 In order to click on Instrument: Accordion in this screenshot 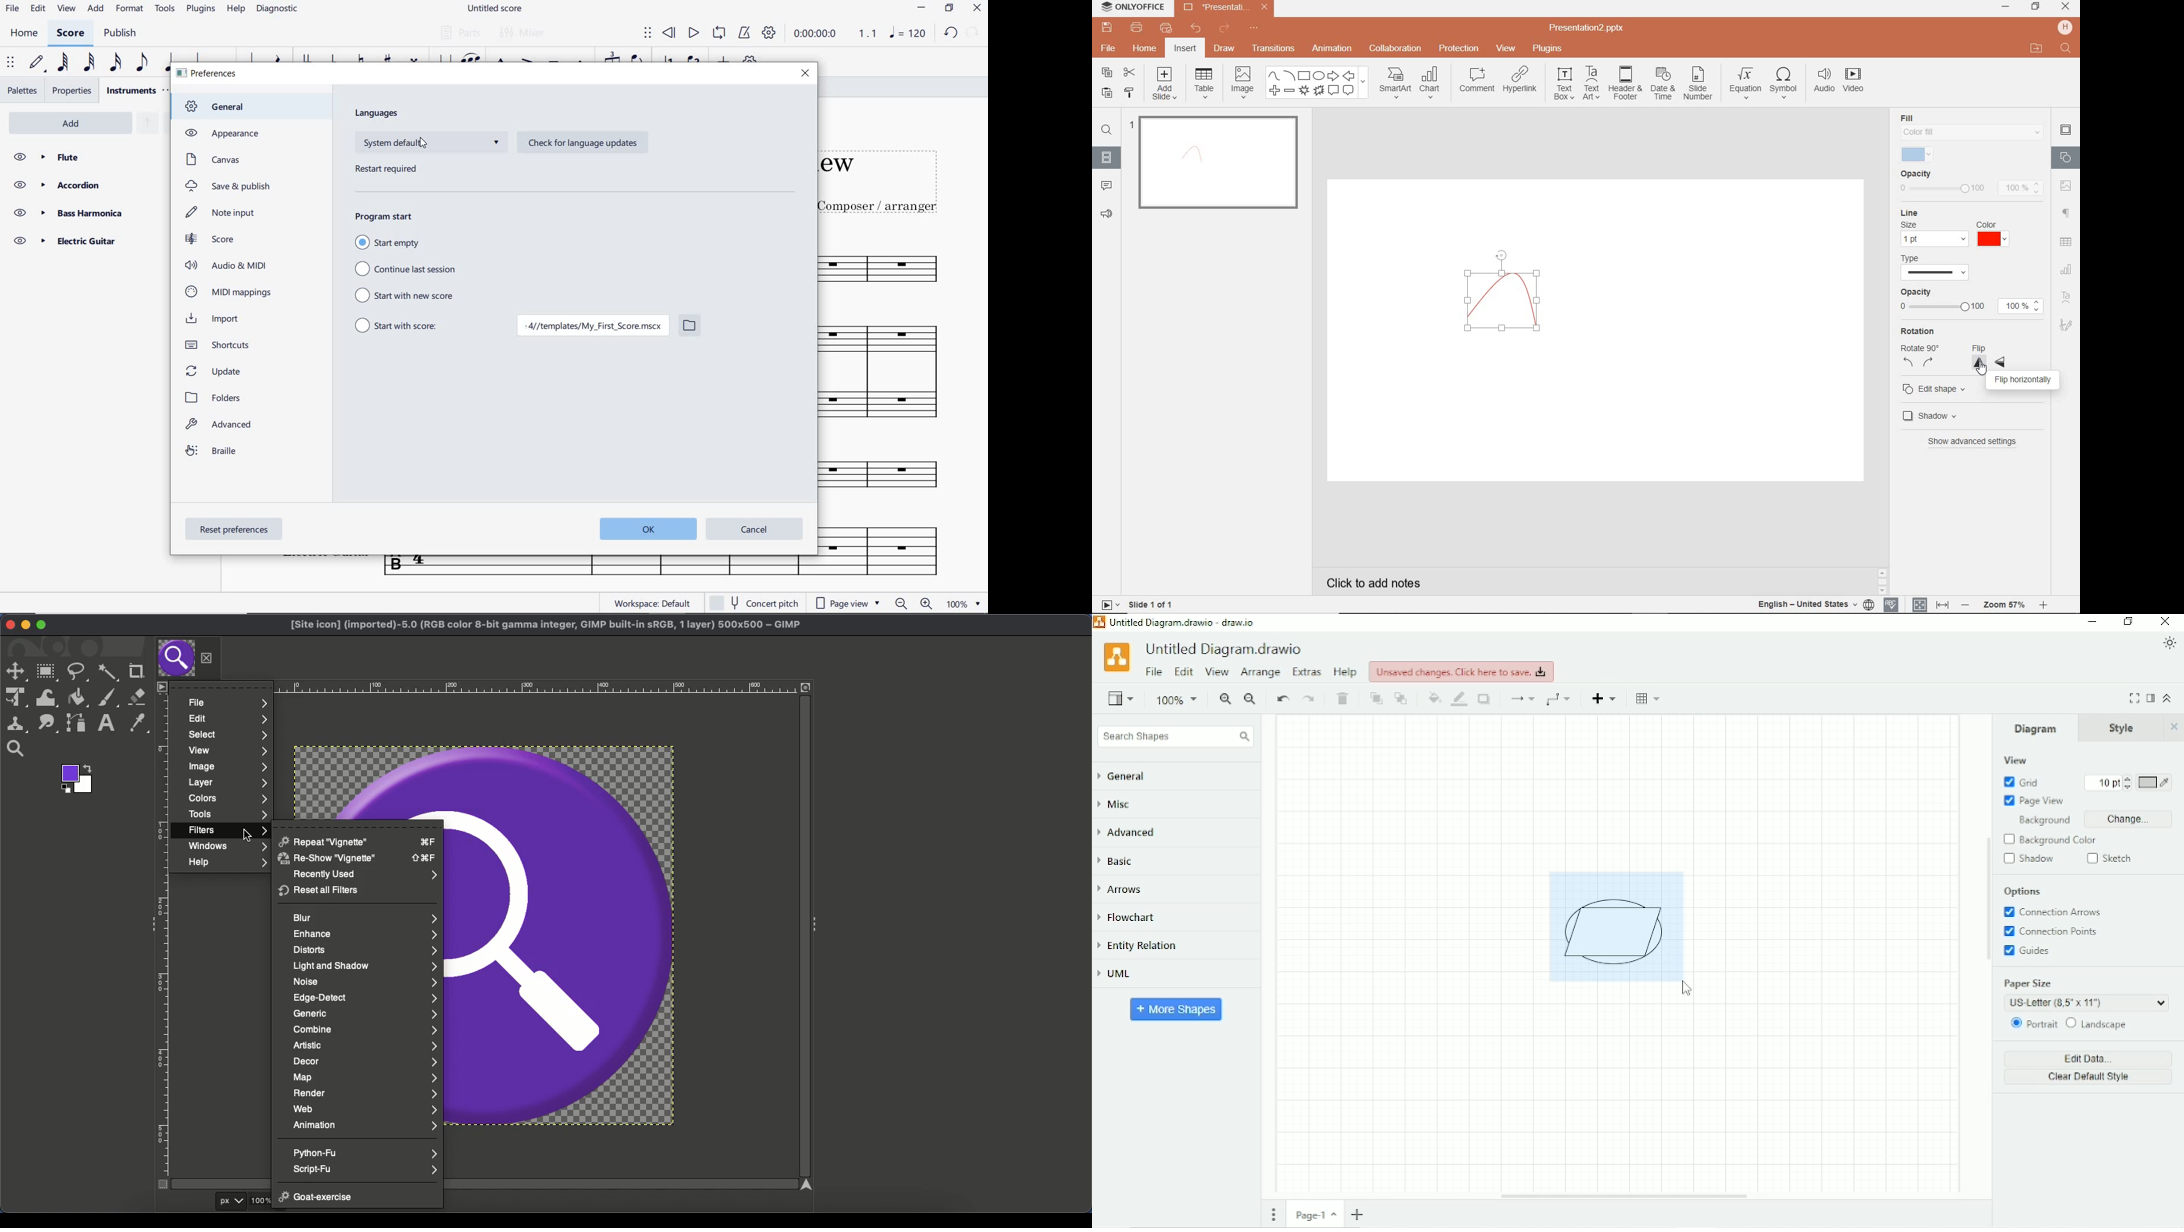, I will do `click(894, 378)`.